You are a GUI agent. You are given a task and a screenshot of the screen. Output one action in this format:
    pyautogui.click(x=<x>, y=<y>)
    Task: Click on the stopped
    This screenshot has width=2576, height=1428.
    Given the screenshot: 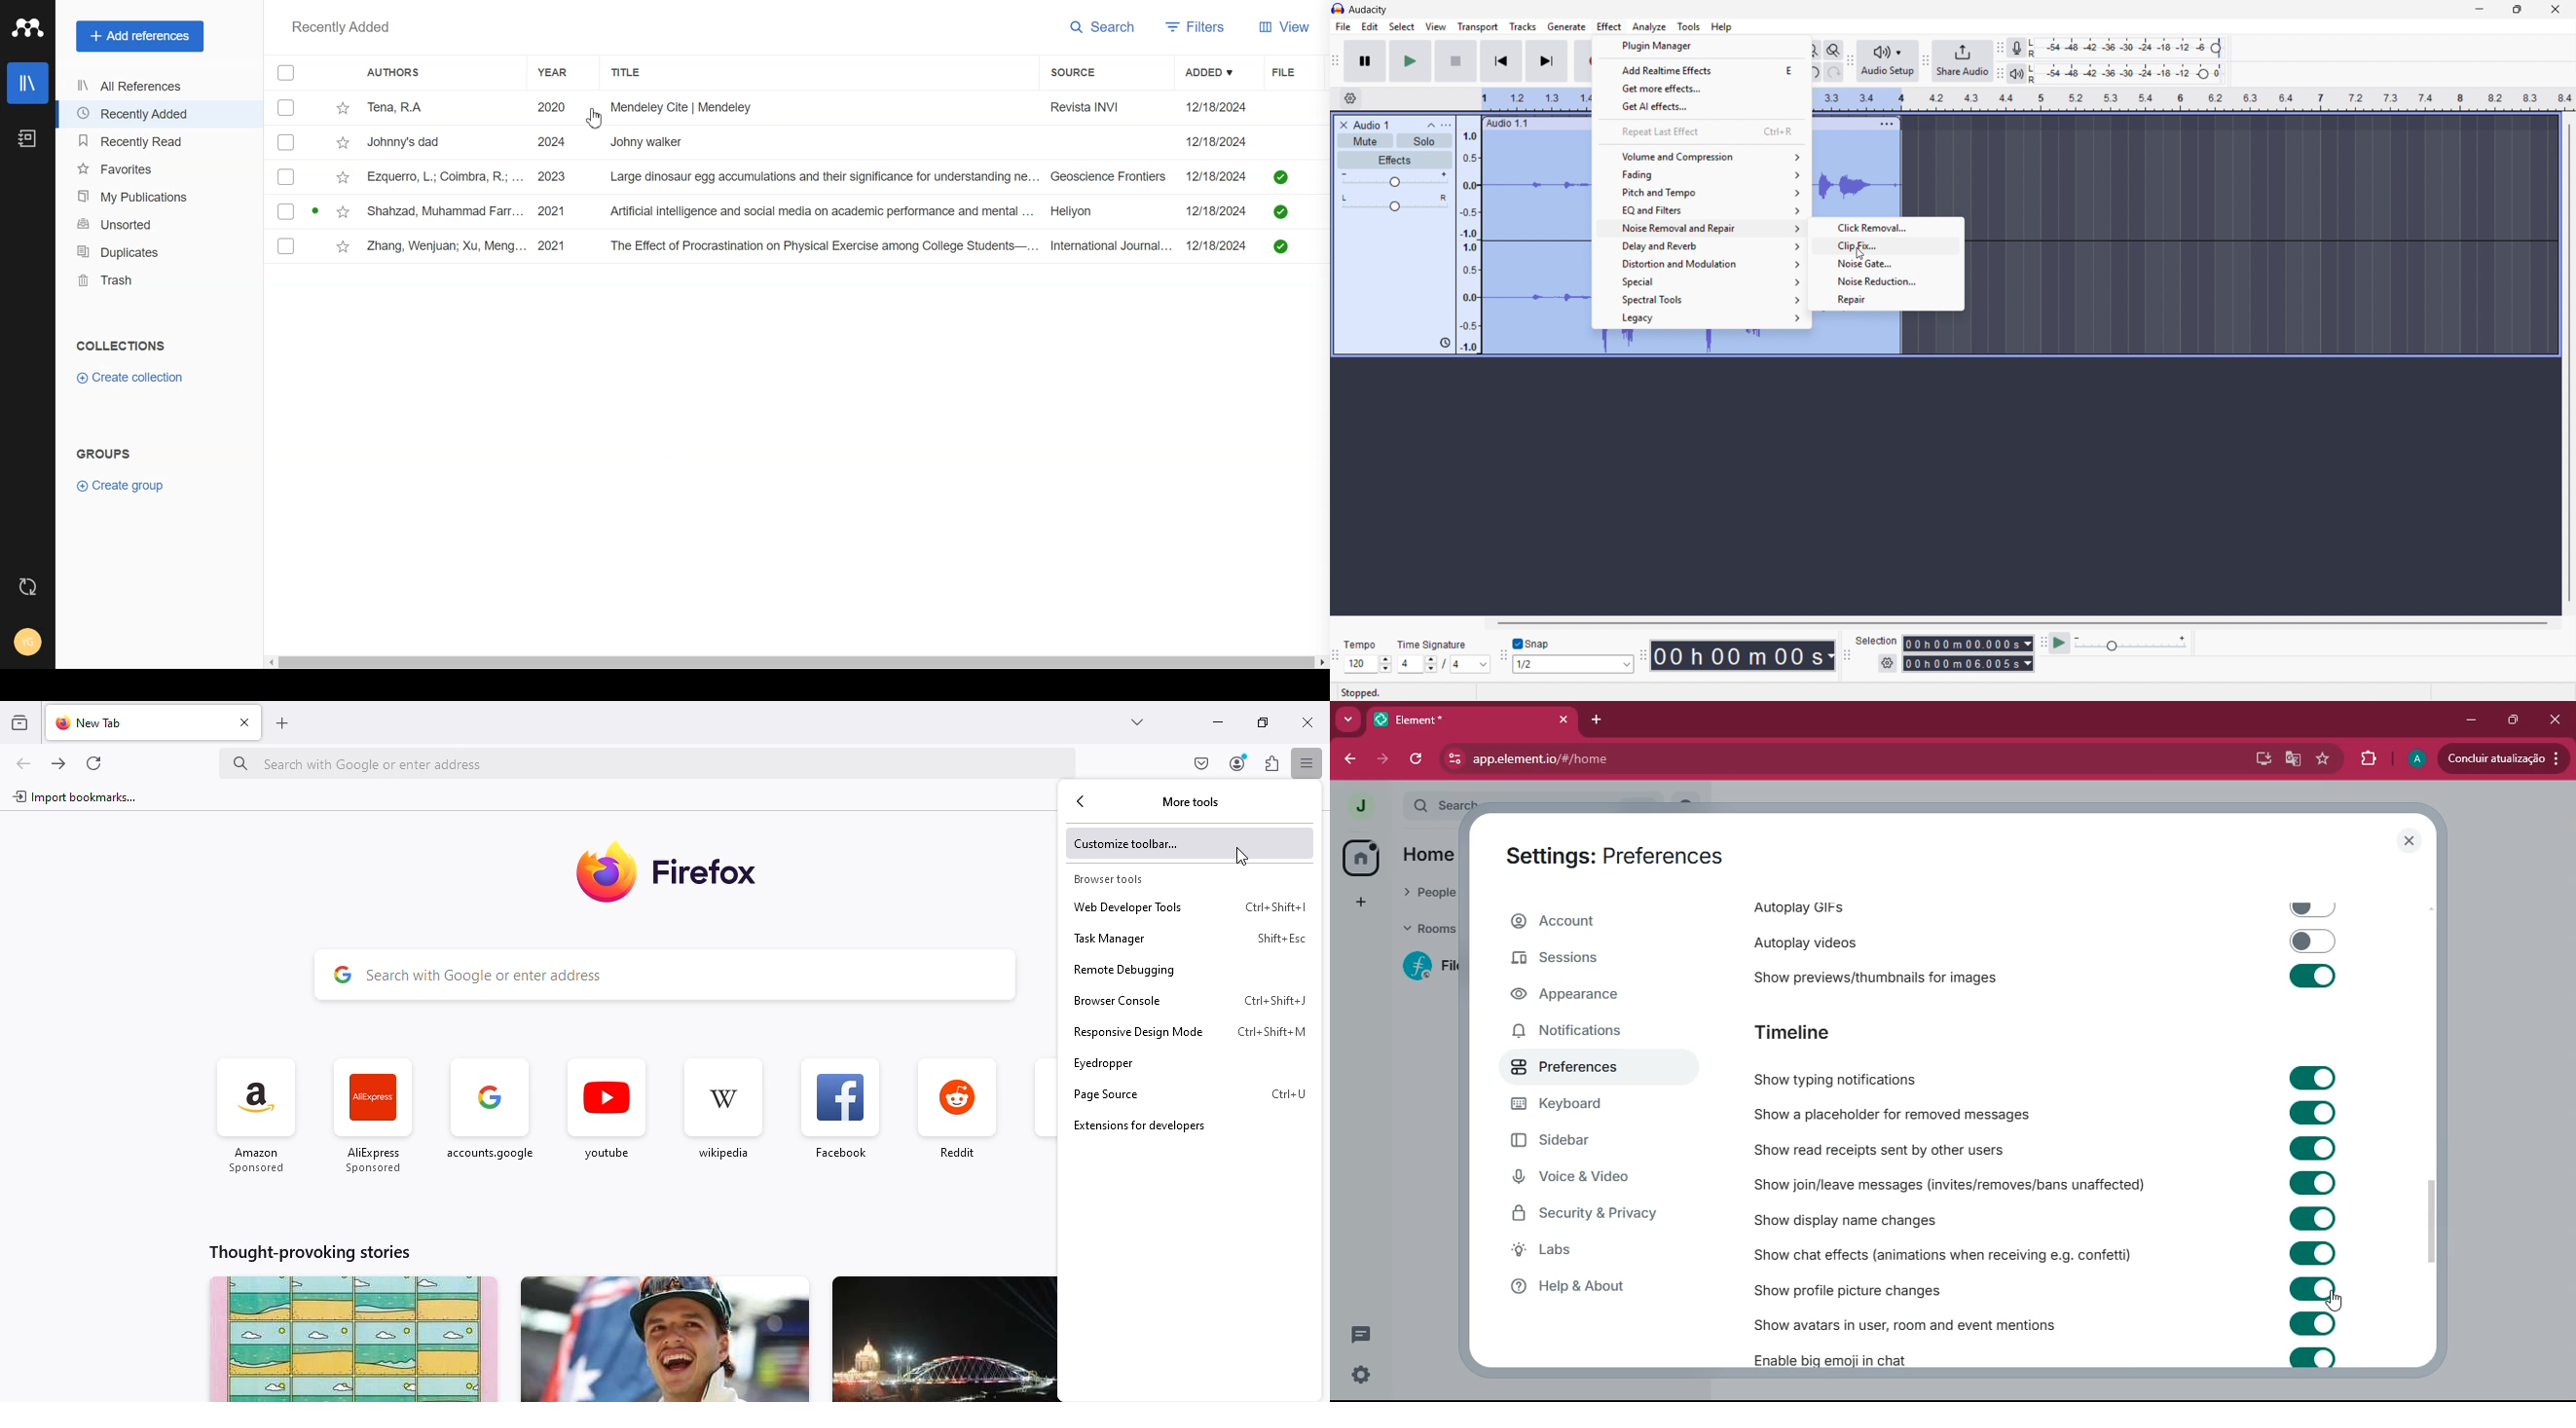 What is the action you would take?
    pyautogui.click(x=1364, y=692)
    